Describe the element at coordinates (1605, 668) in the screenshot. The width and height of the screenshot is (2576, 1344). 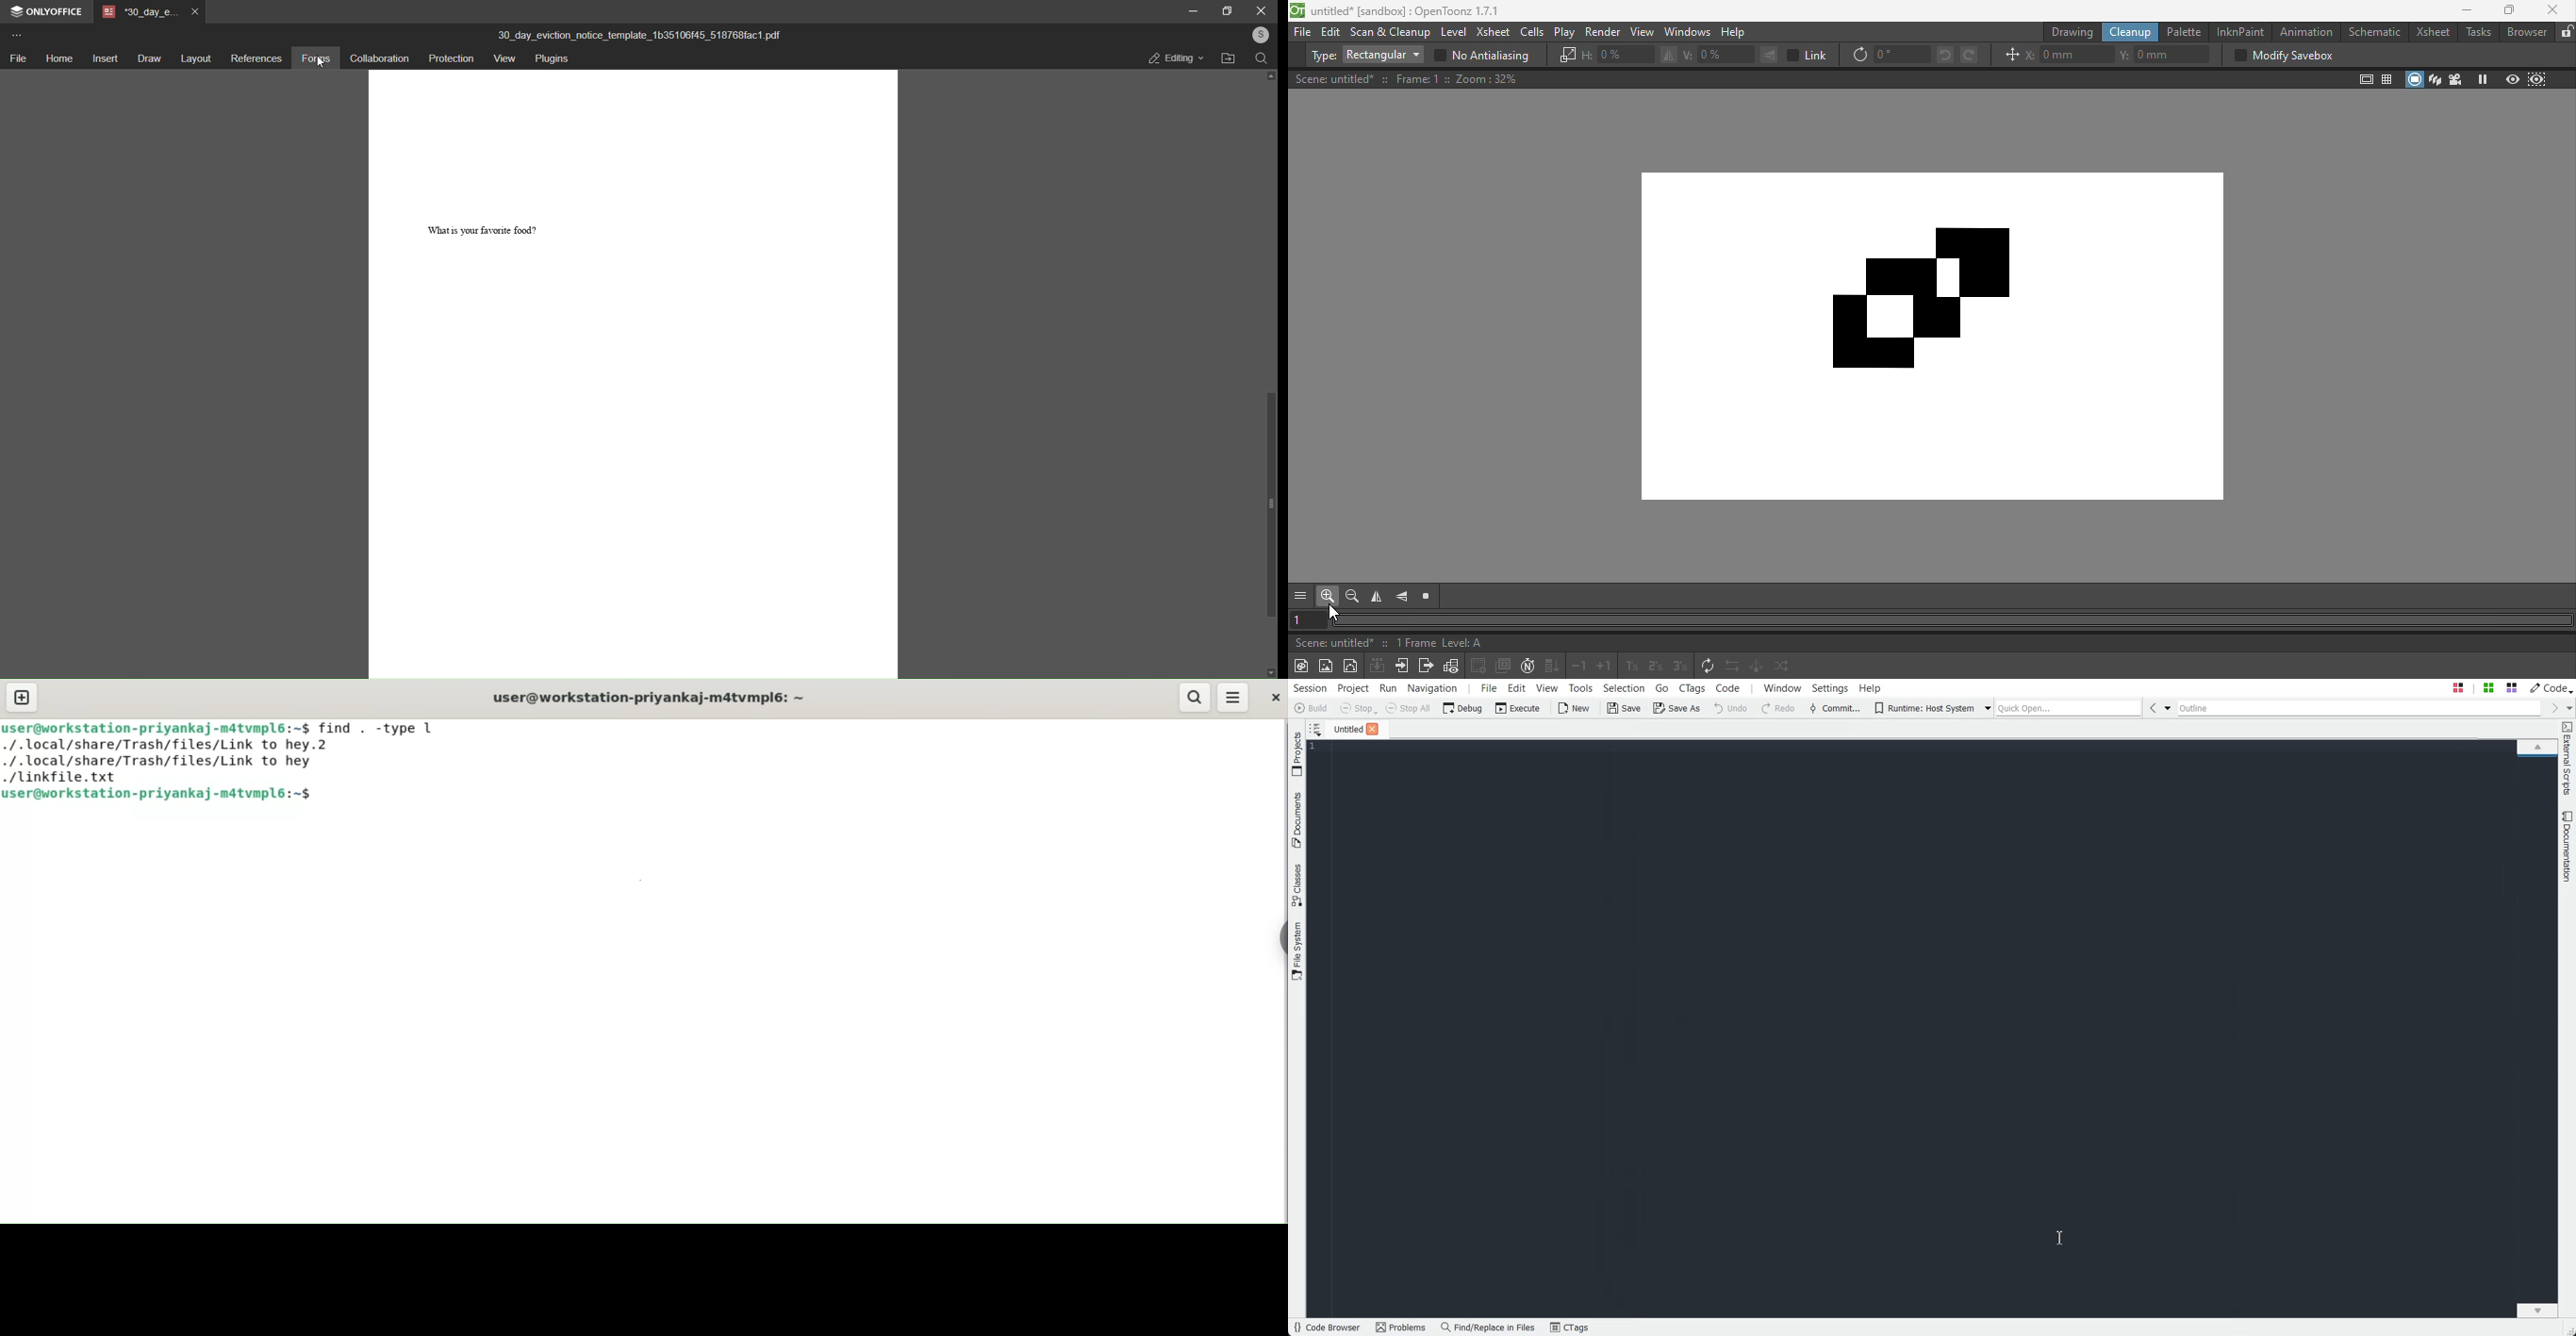
I see `Increase step` at that location.